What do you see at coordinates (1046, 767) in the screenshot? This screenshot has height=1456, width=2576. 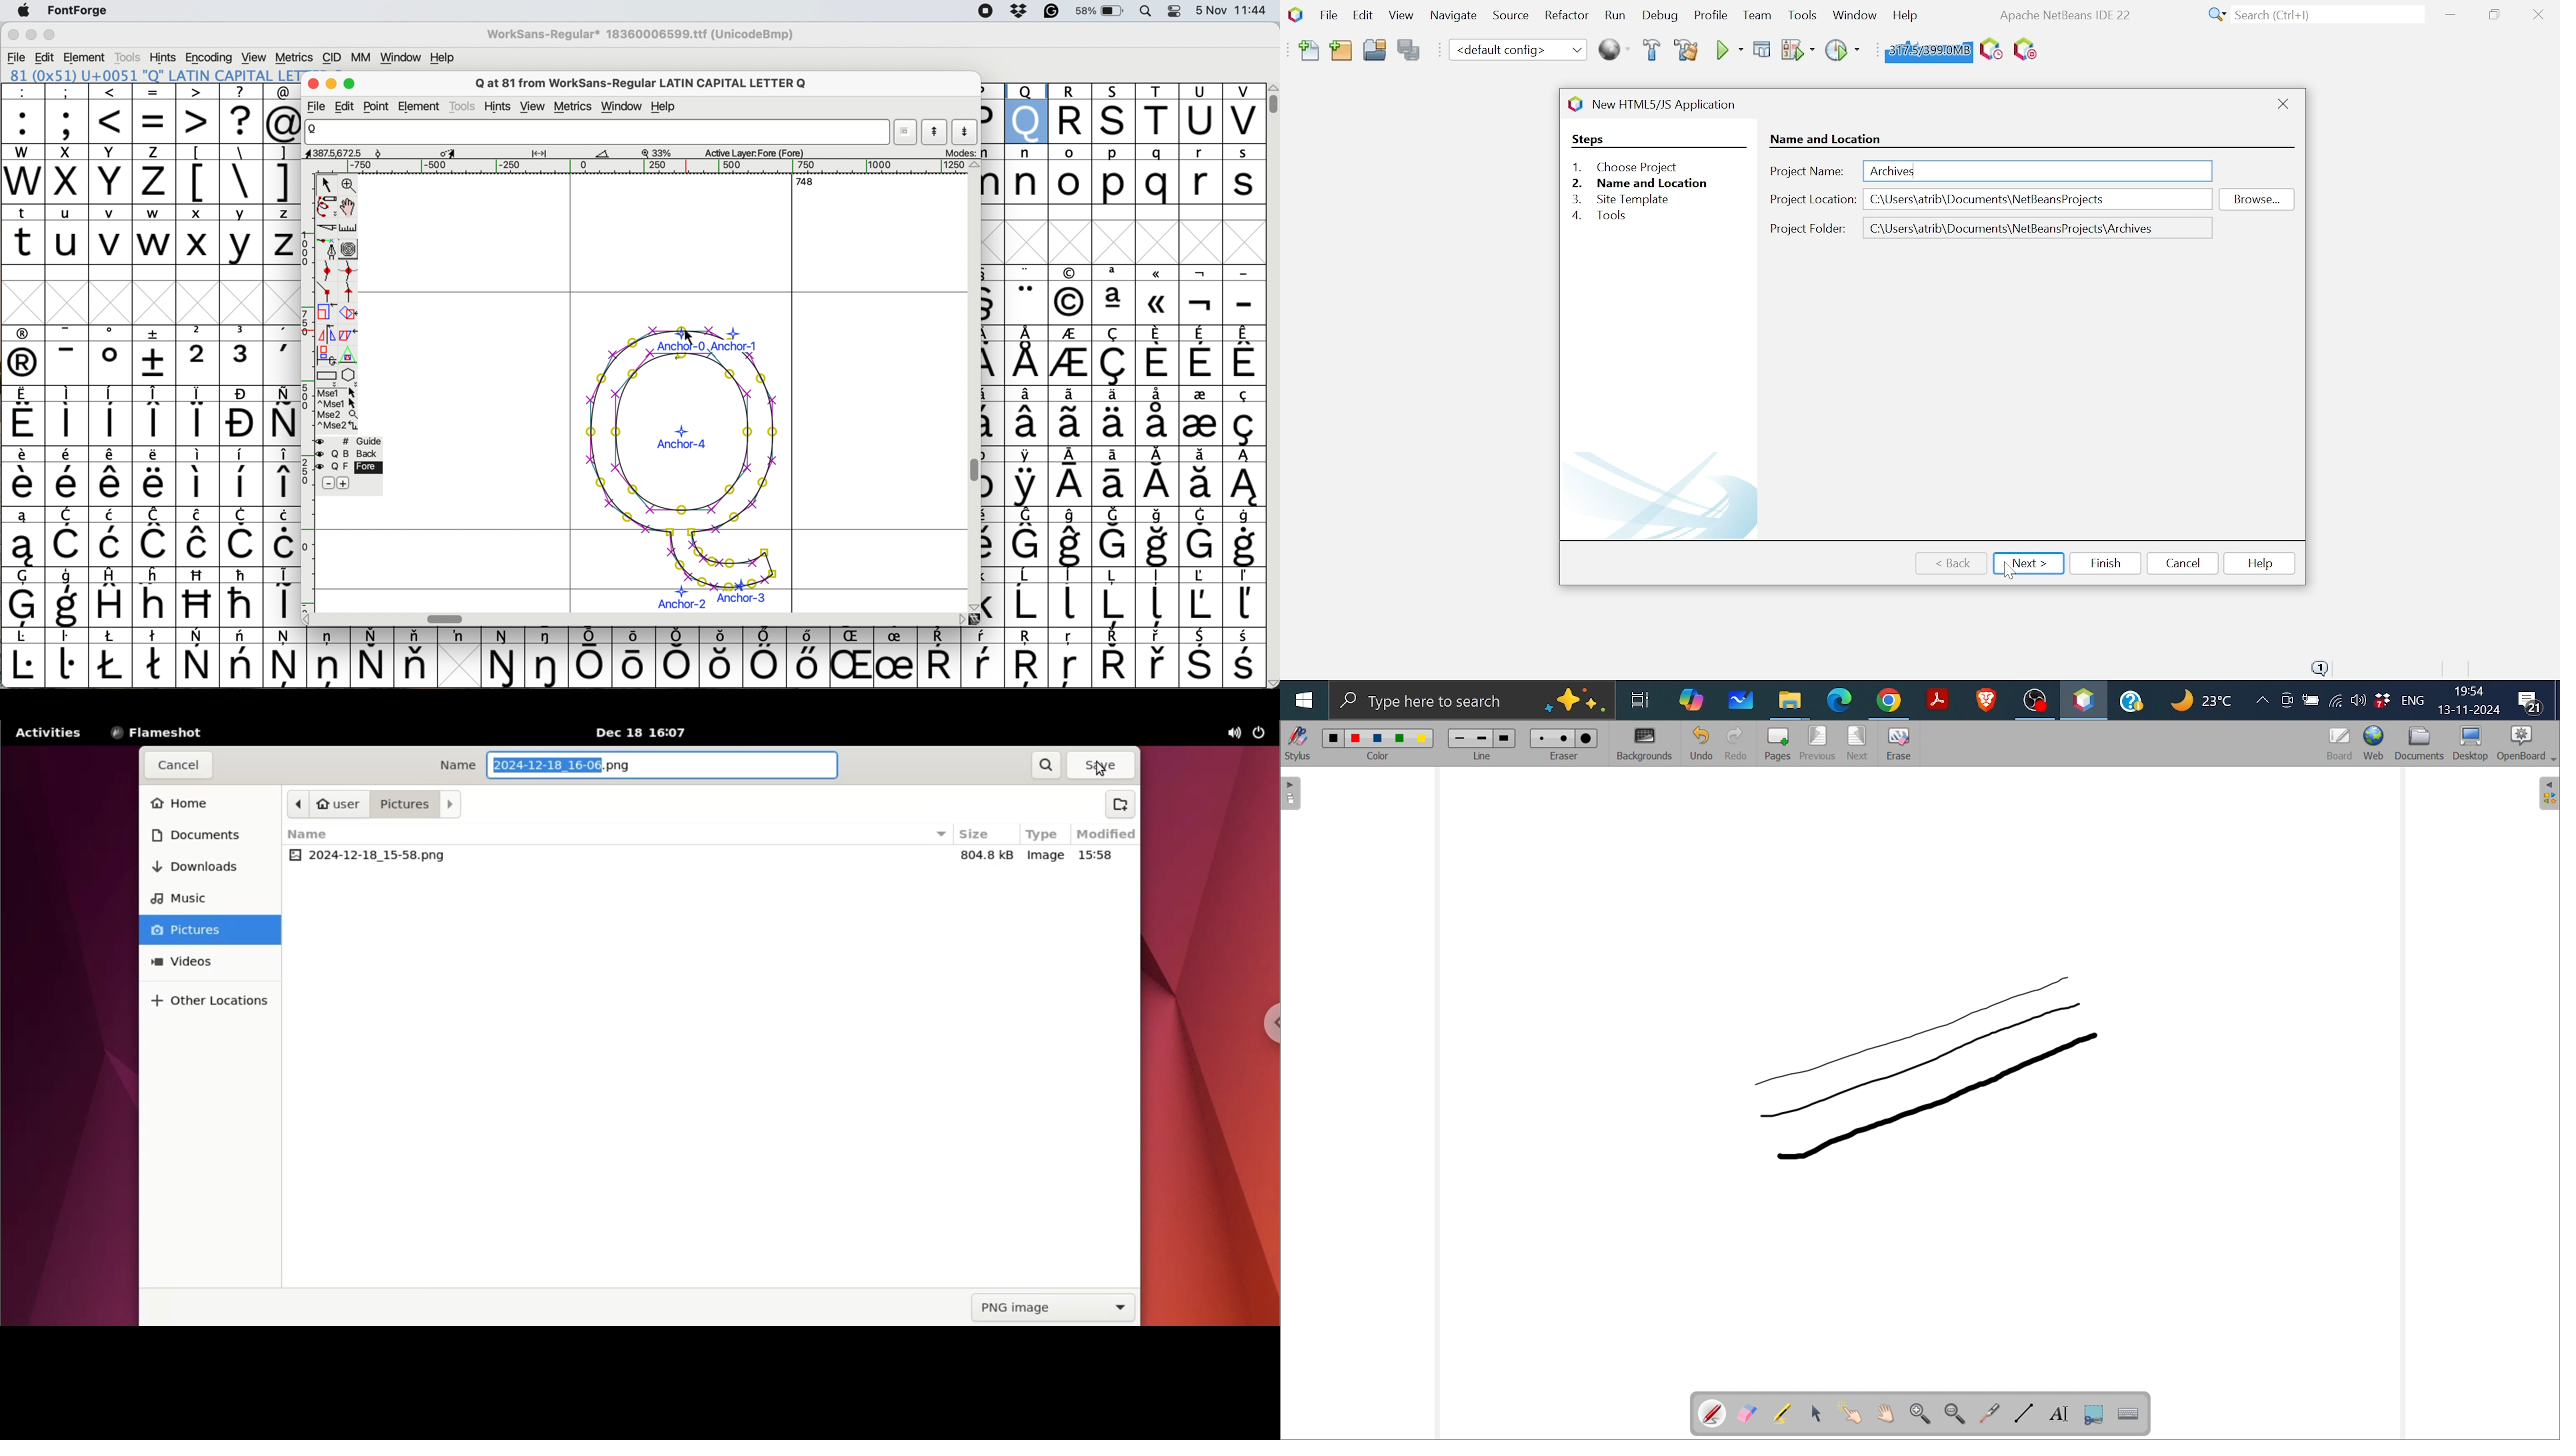 I see `search button` at bounding box center [1046, 767].